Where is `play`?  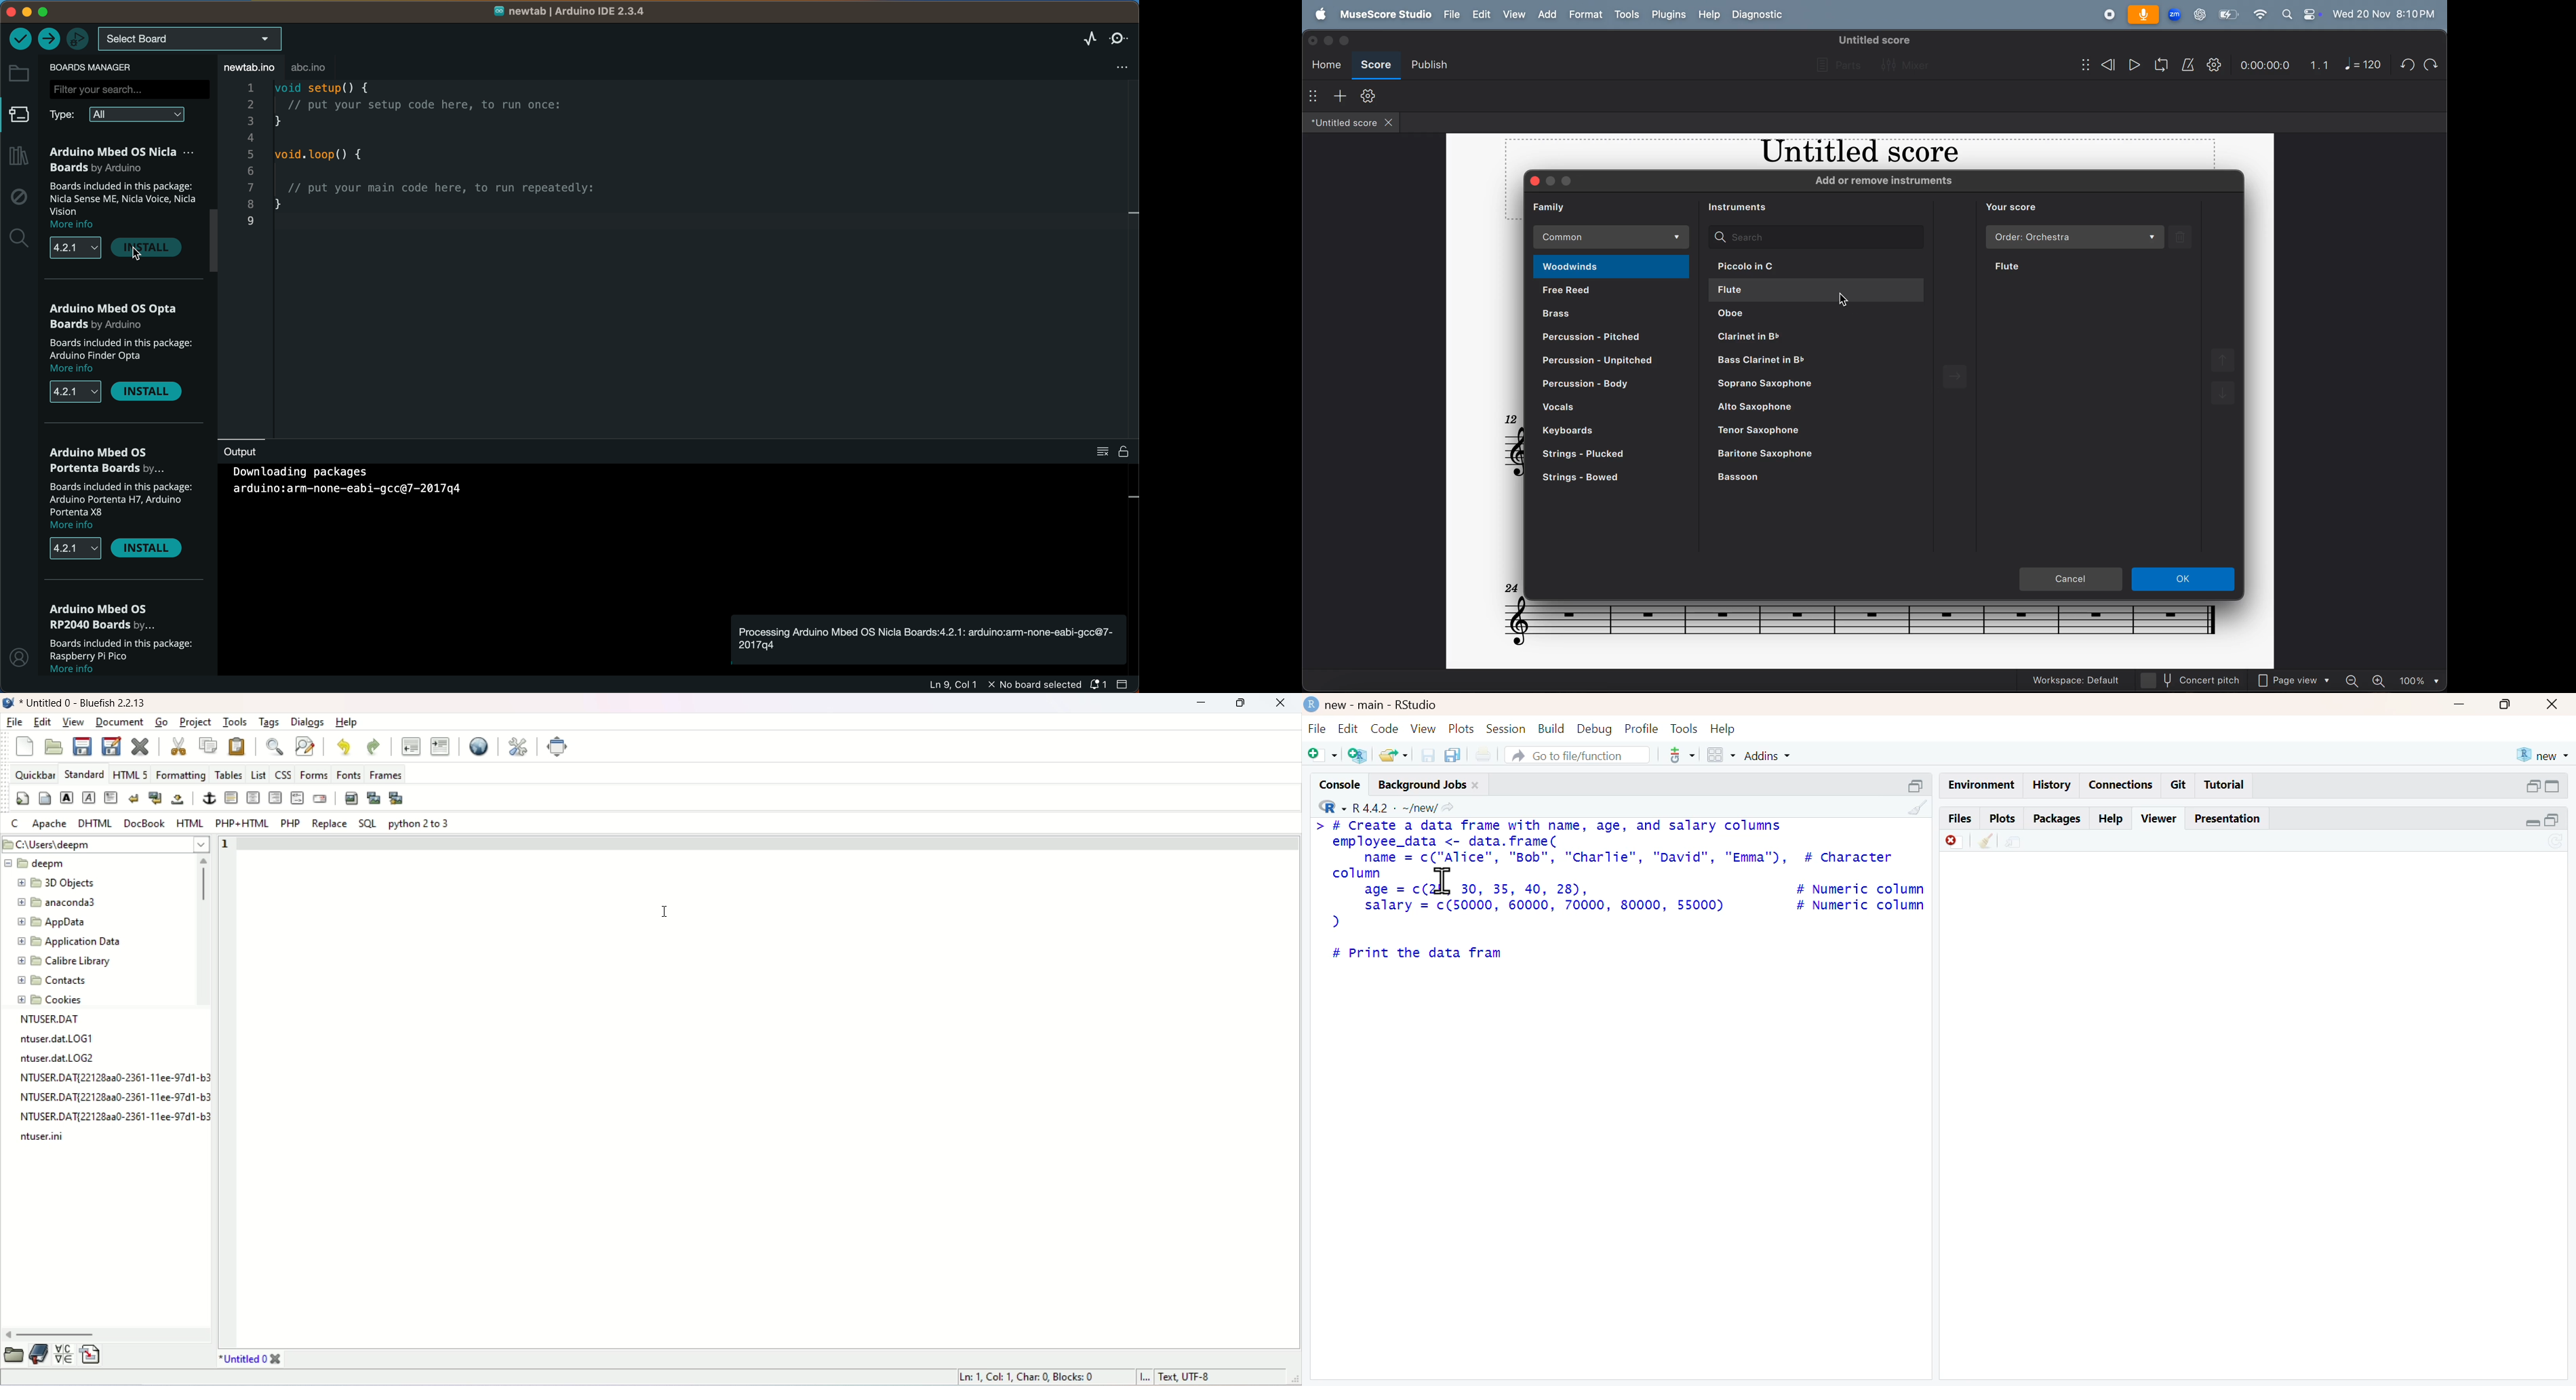 play is located at coordinates (2131, 64).